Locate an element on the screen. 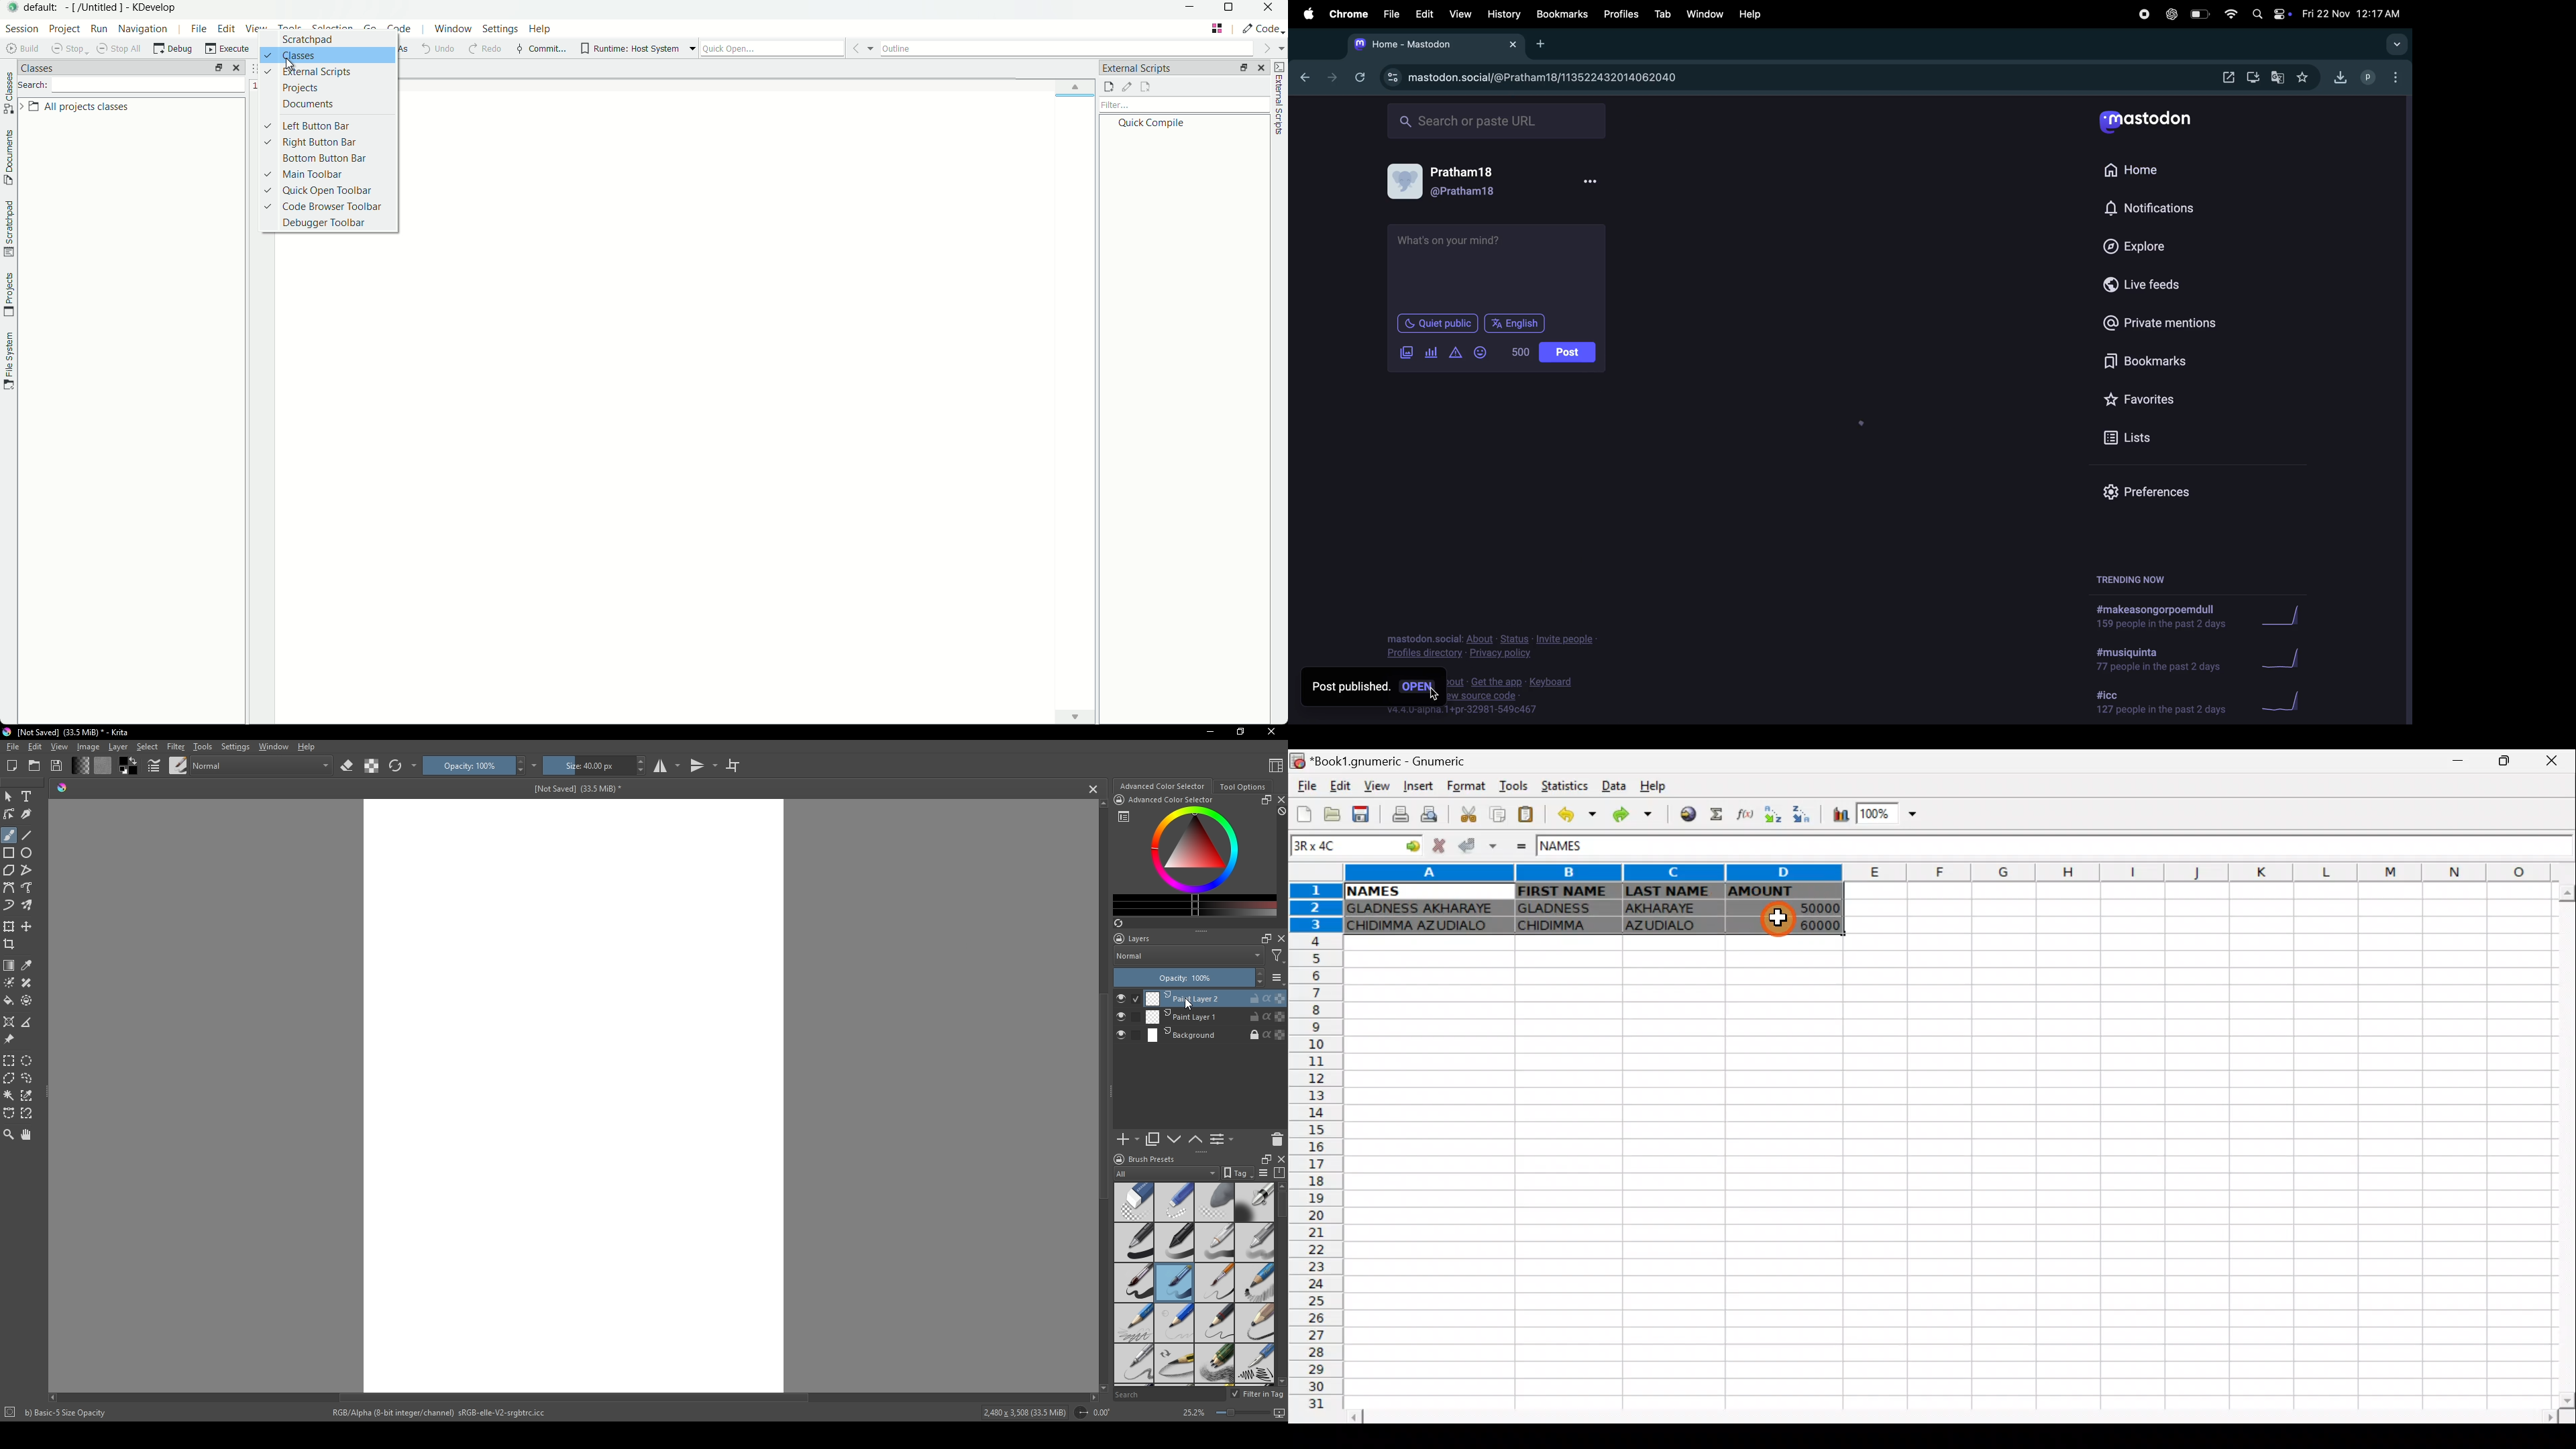  crop is located at coordinates (733, 765).